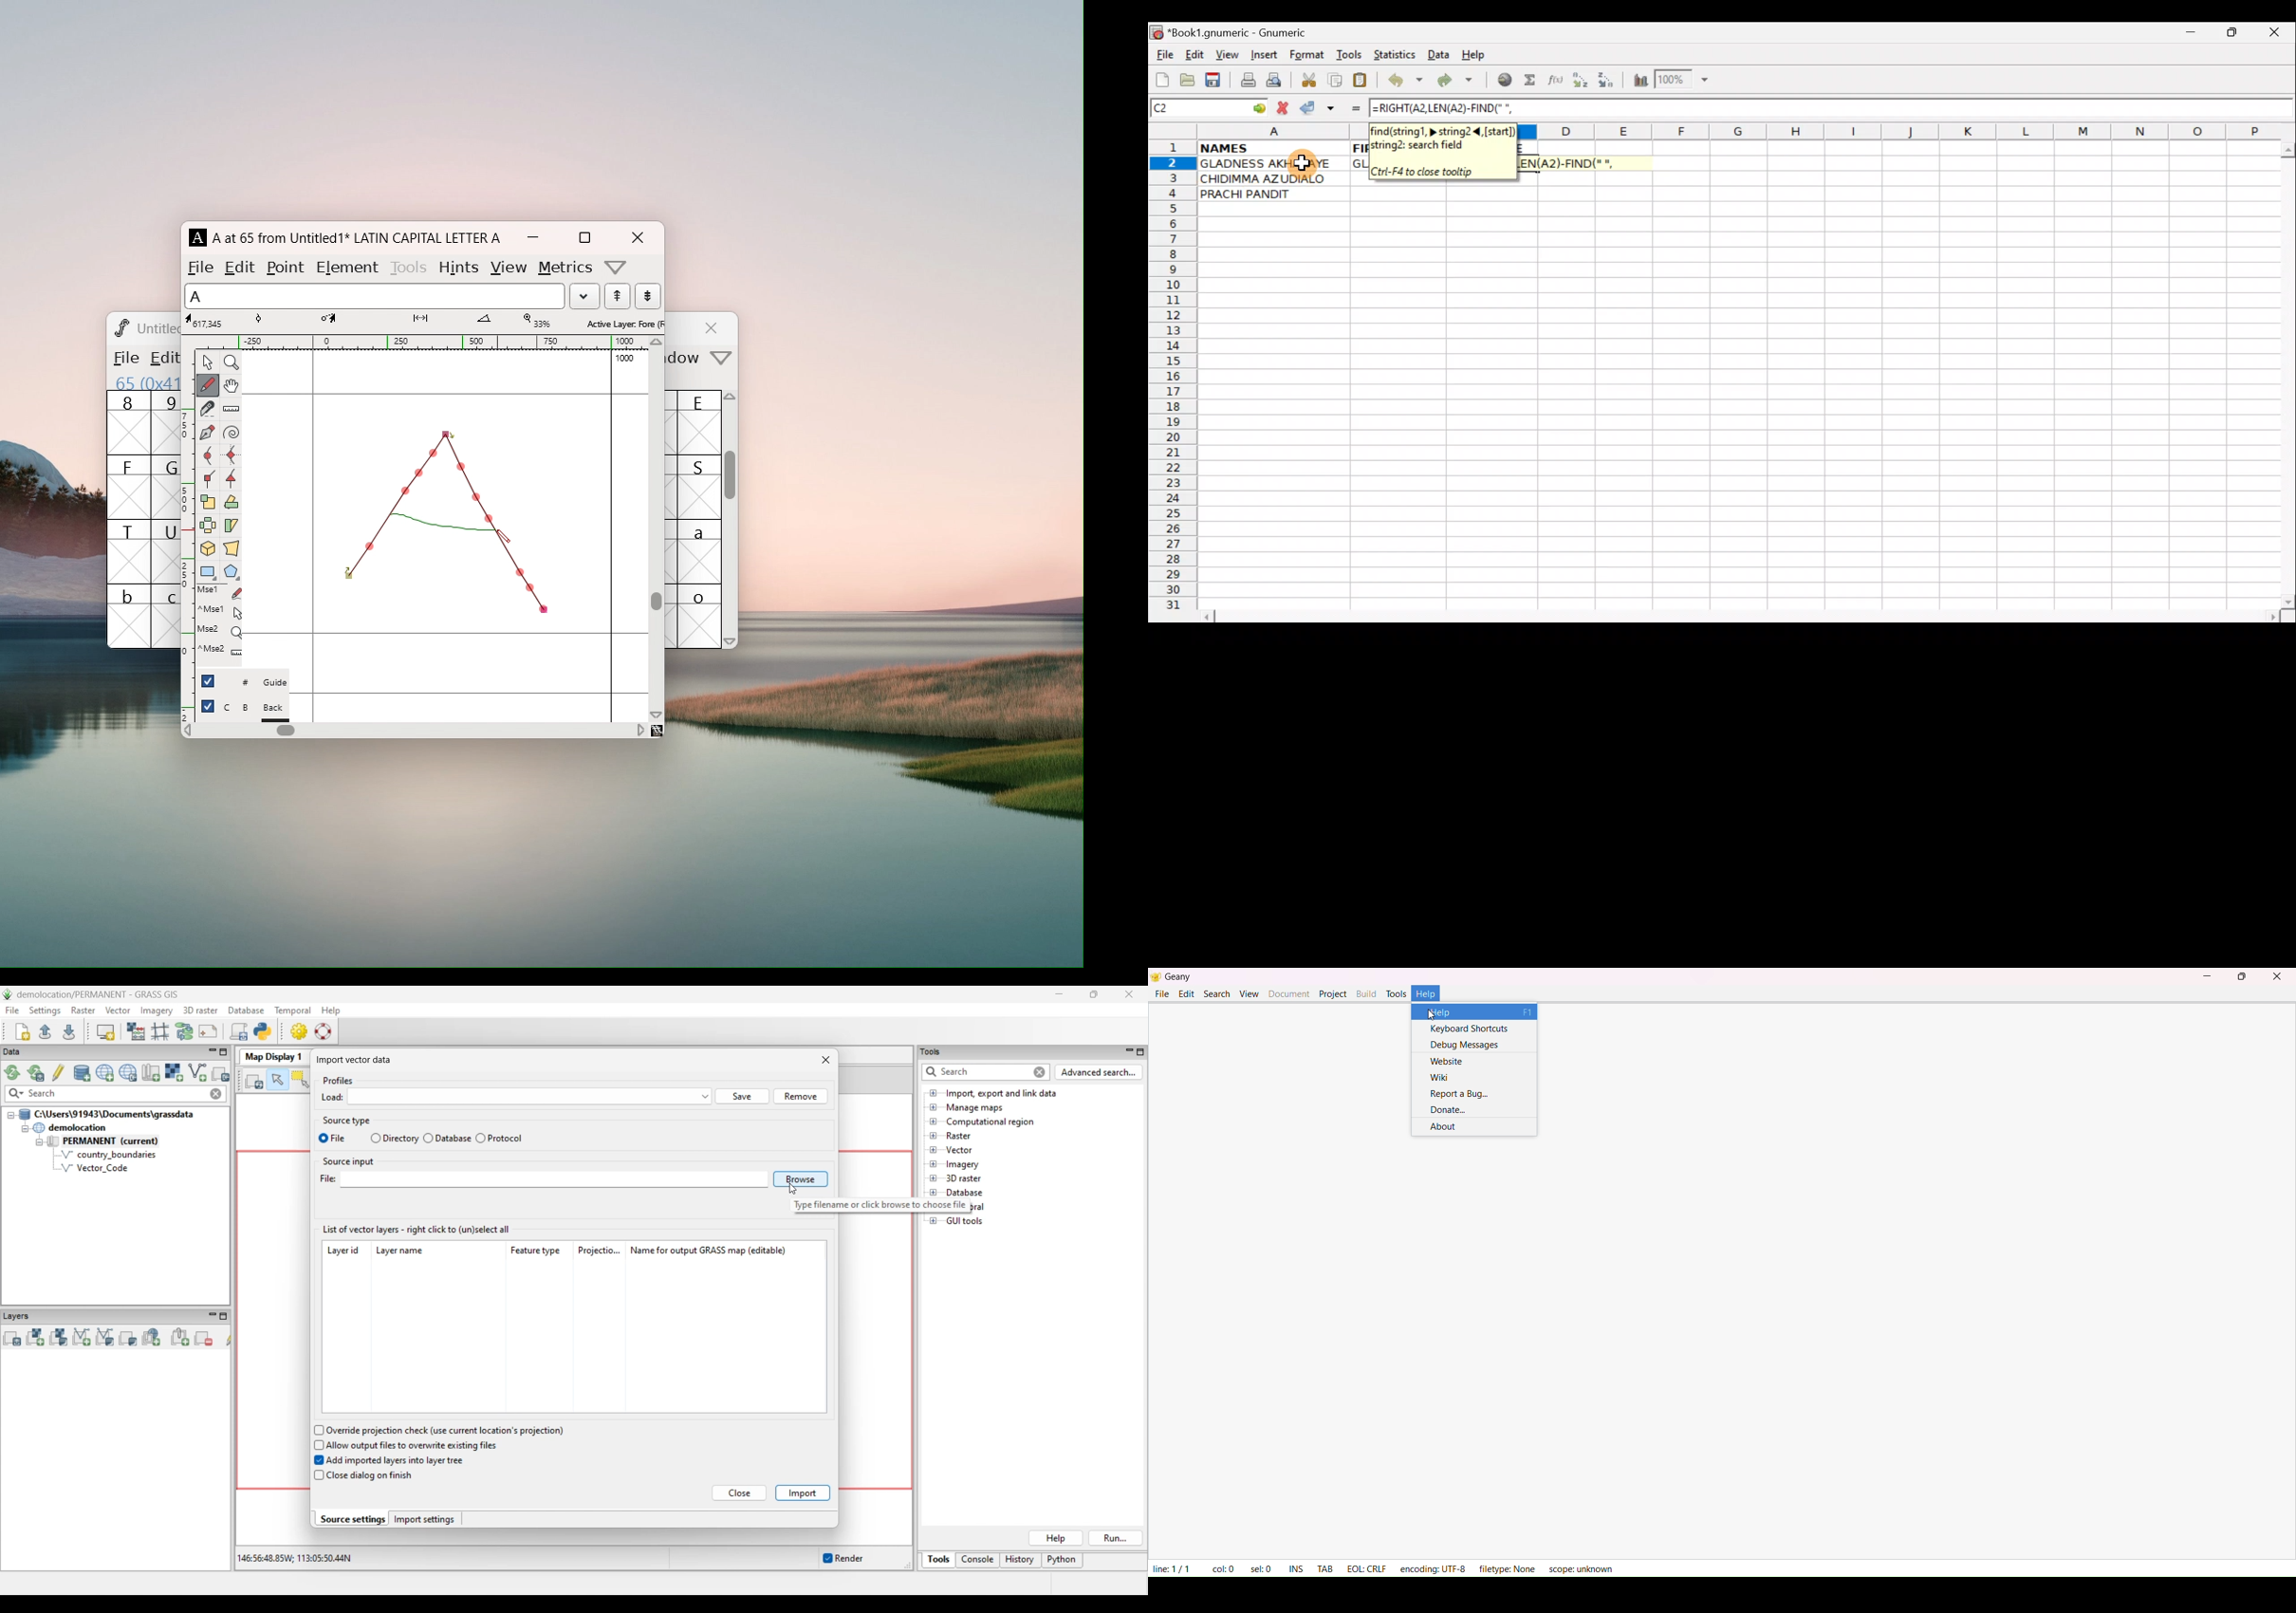  I want to click on A, so click(199, 237).